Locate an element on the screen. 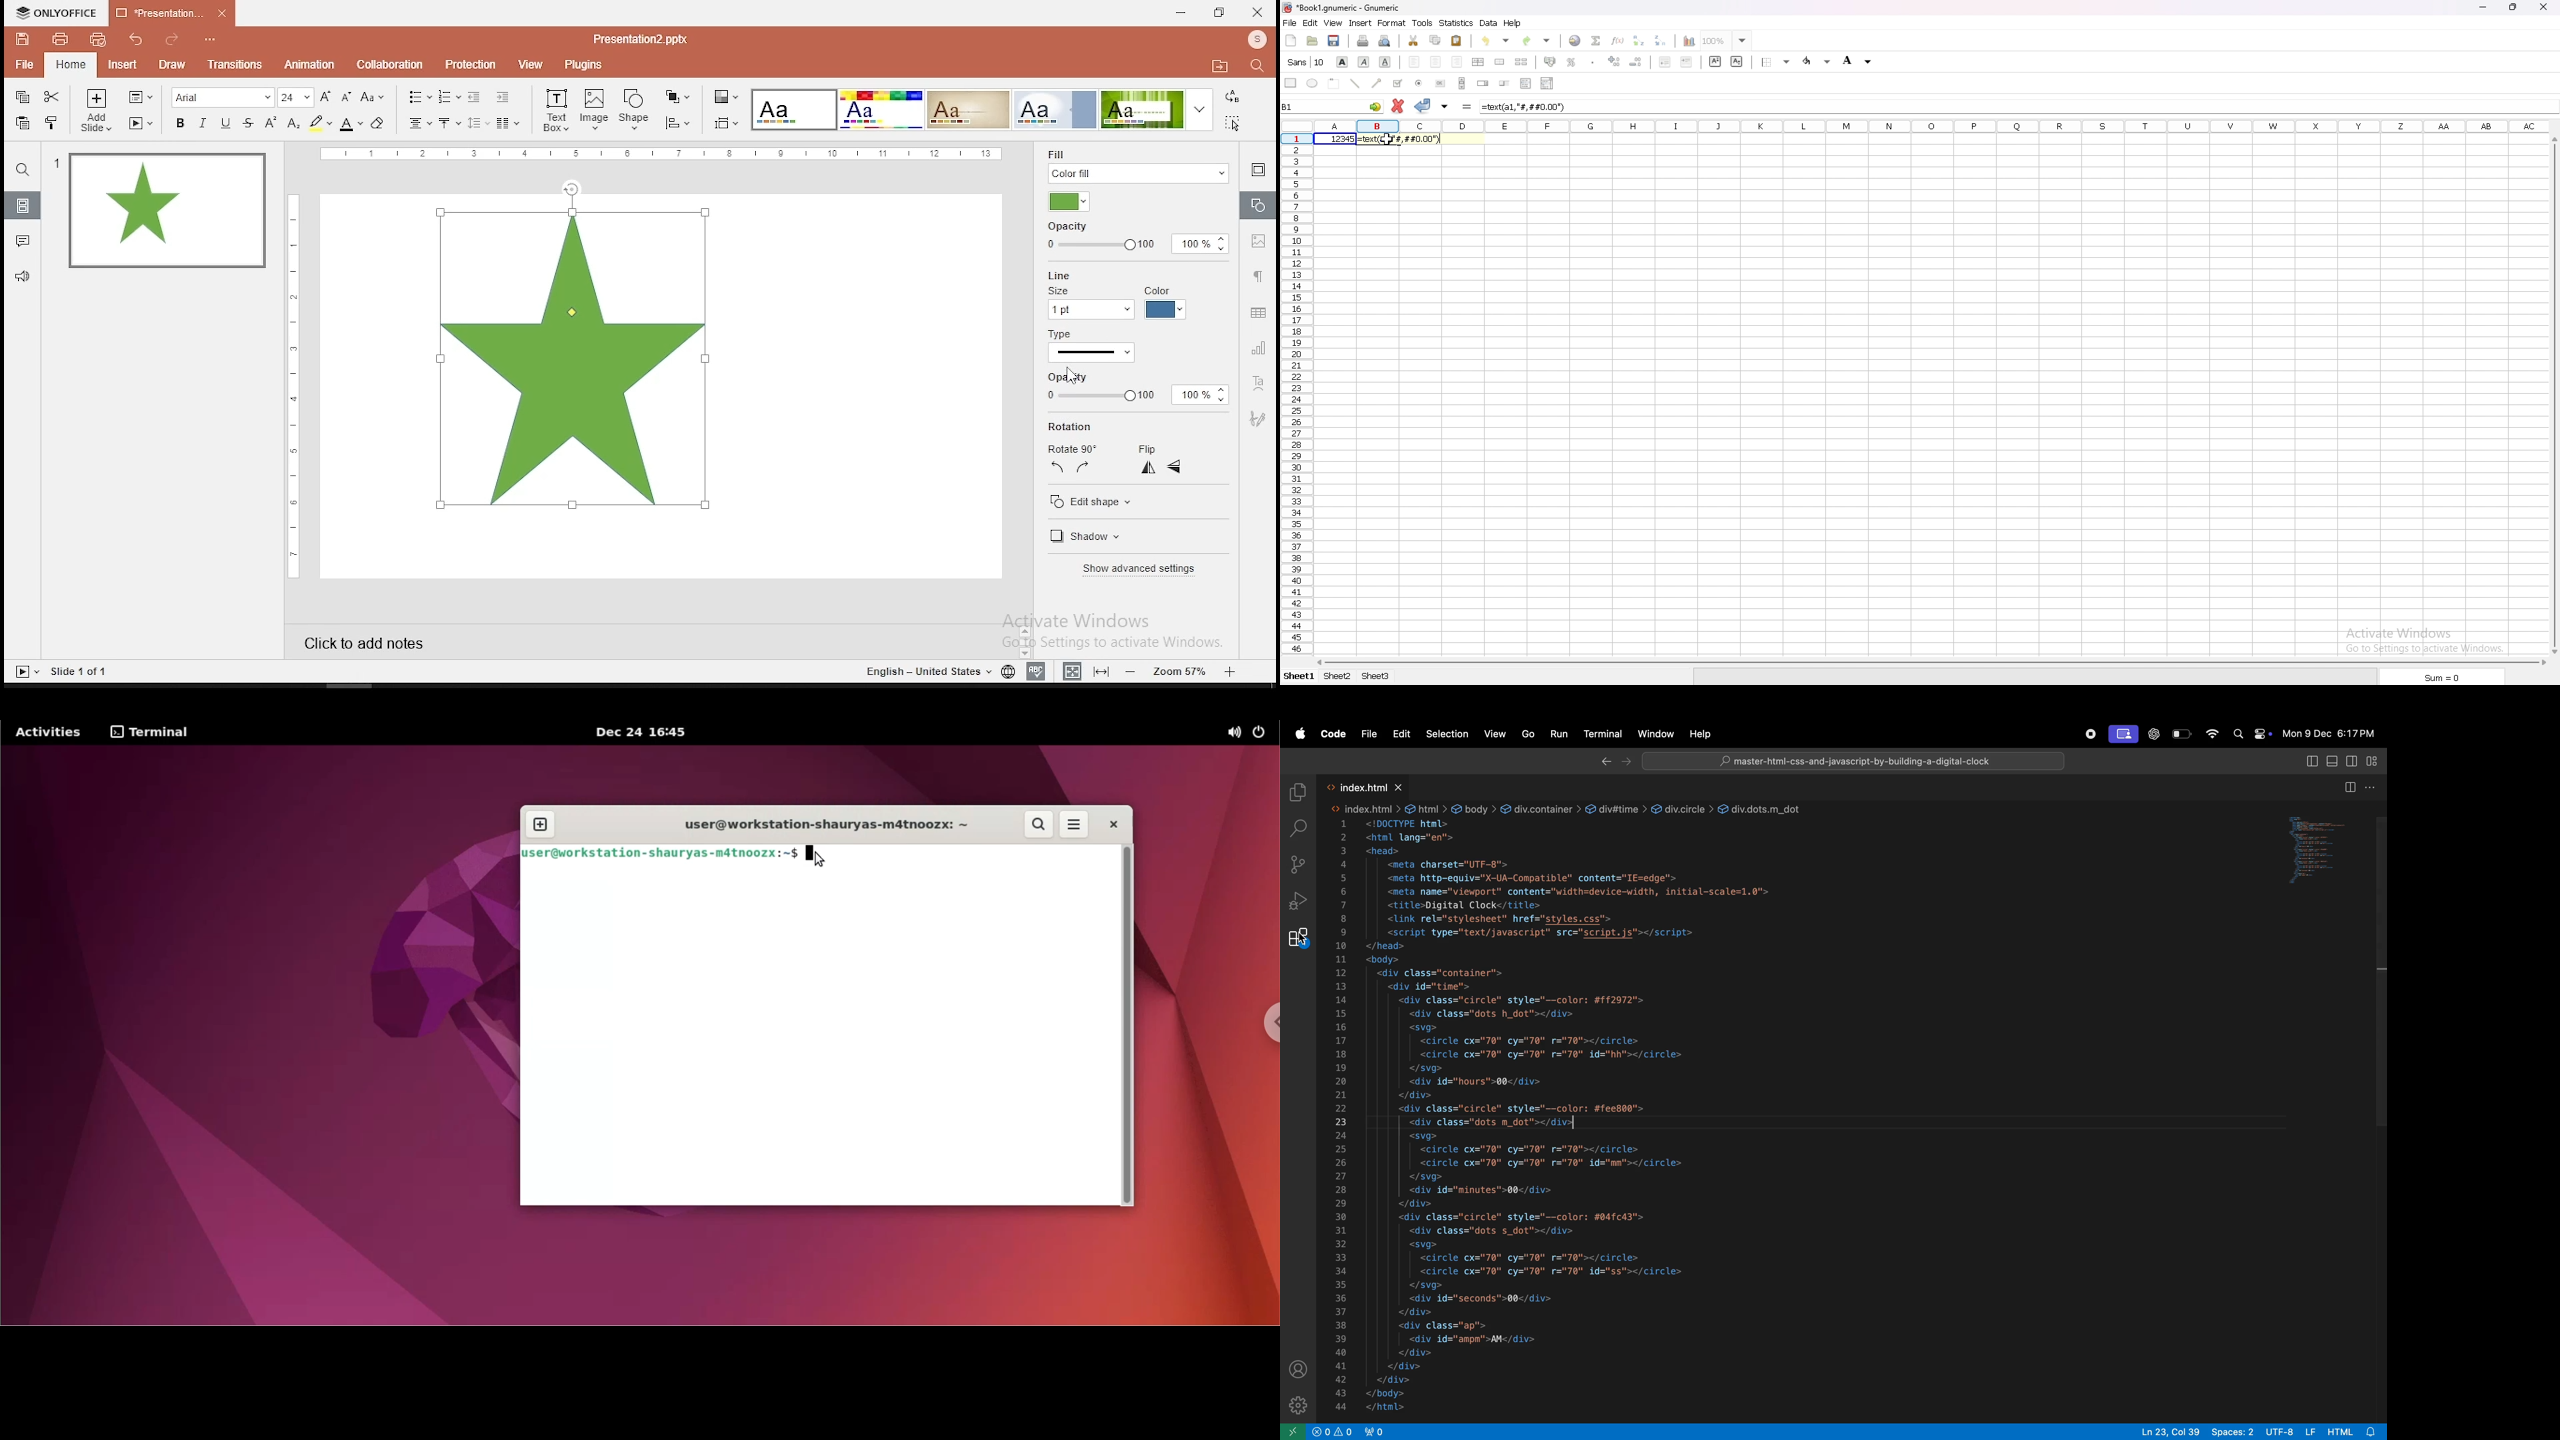 The width and height of the screenshot is (2576, 1456). slide 1 is located at coordinates (170, 213).